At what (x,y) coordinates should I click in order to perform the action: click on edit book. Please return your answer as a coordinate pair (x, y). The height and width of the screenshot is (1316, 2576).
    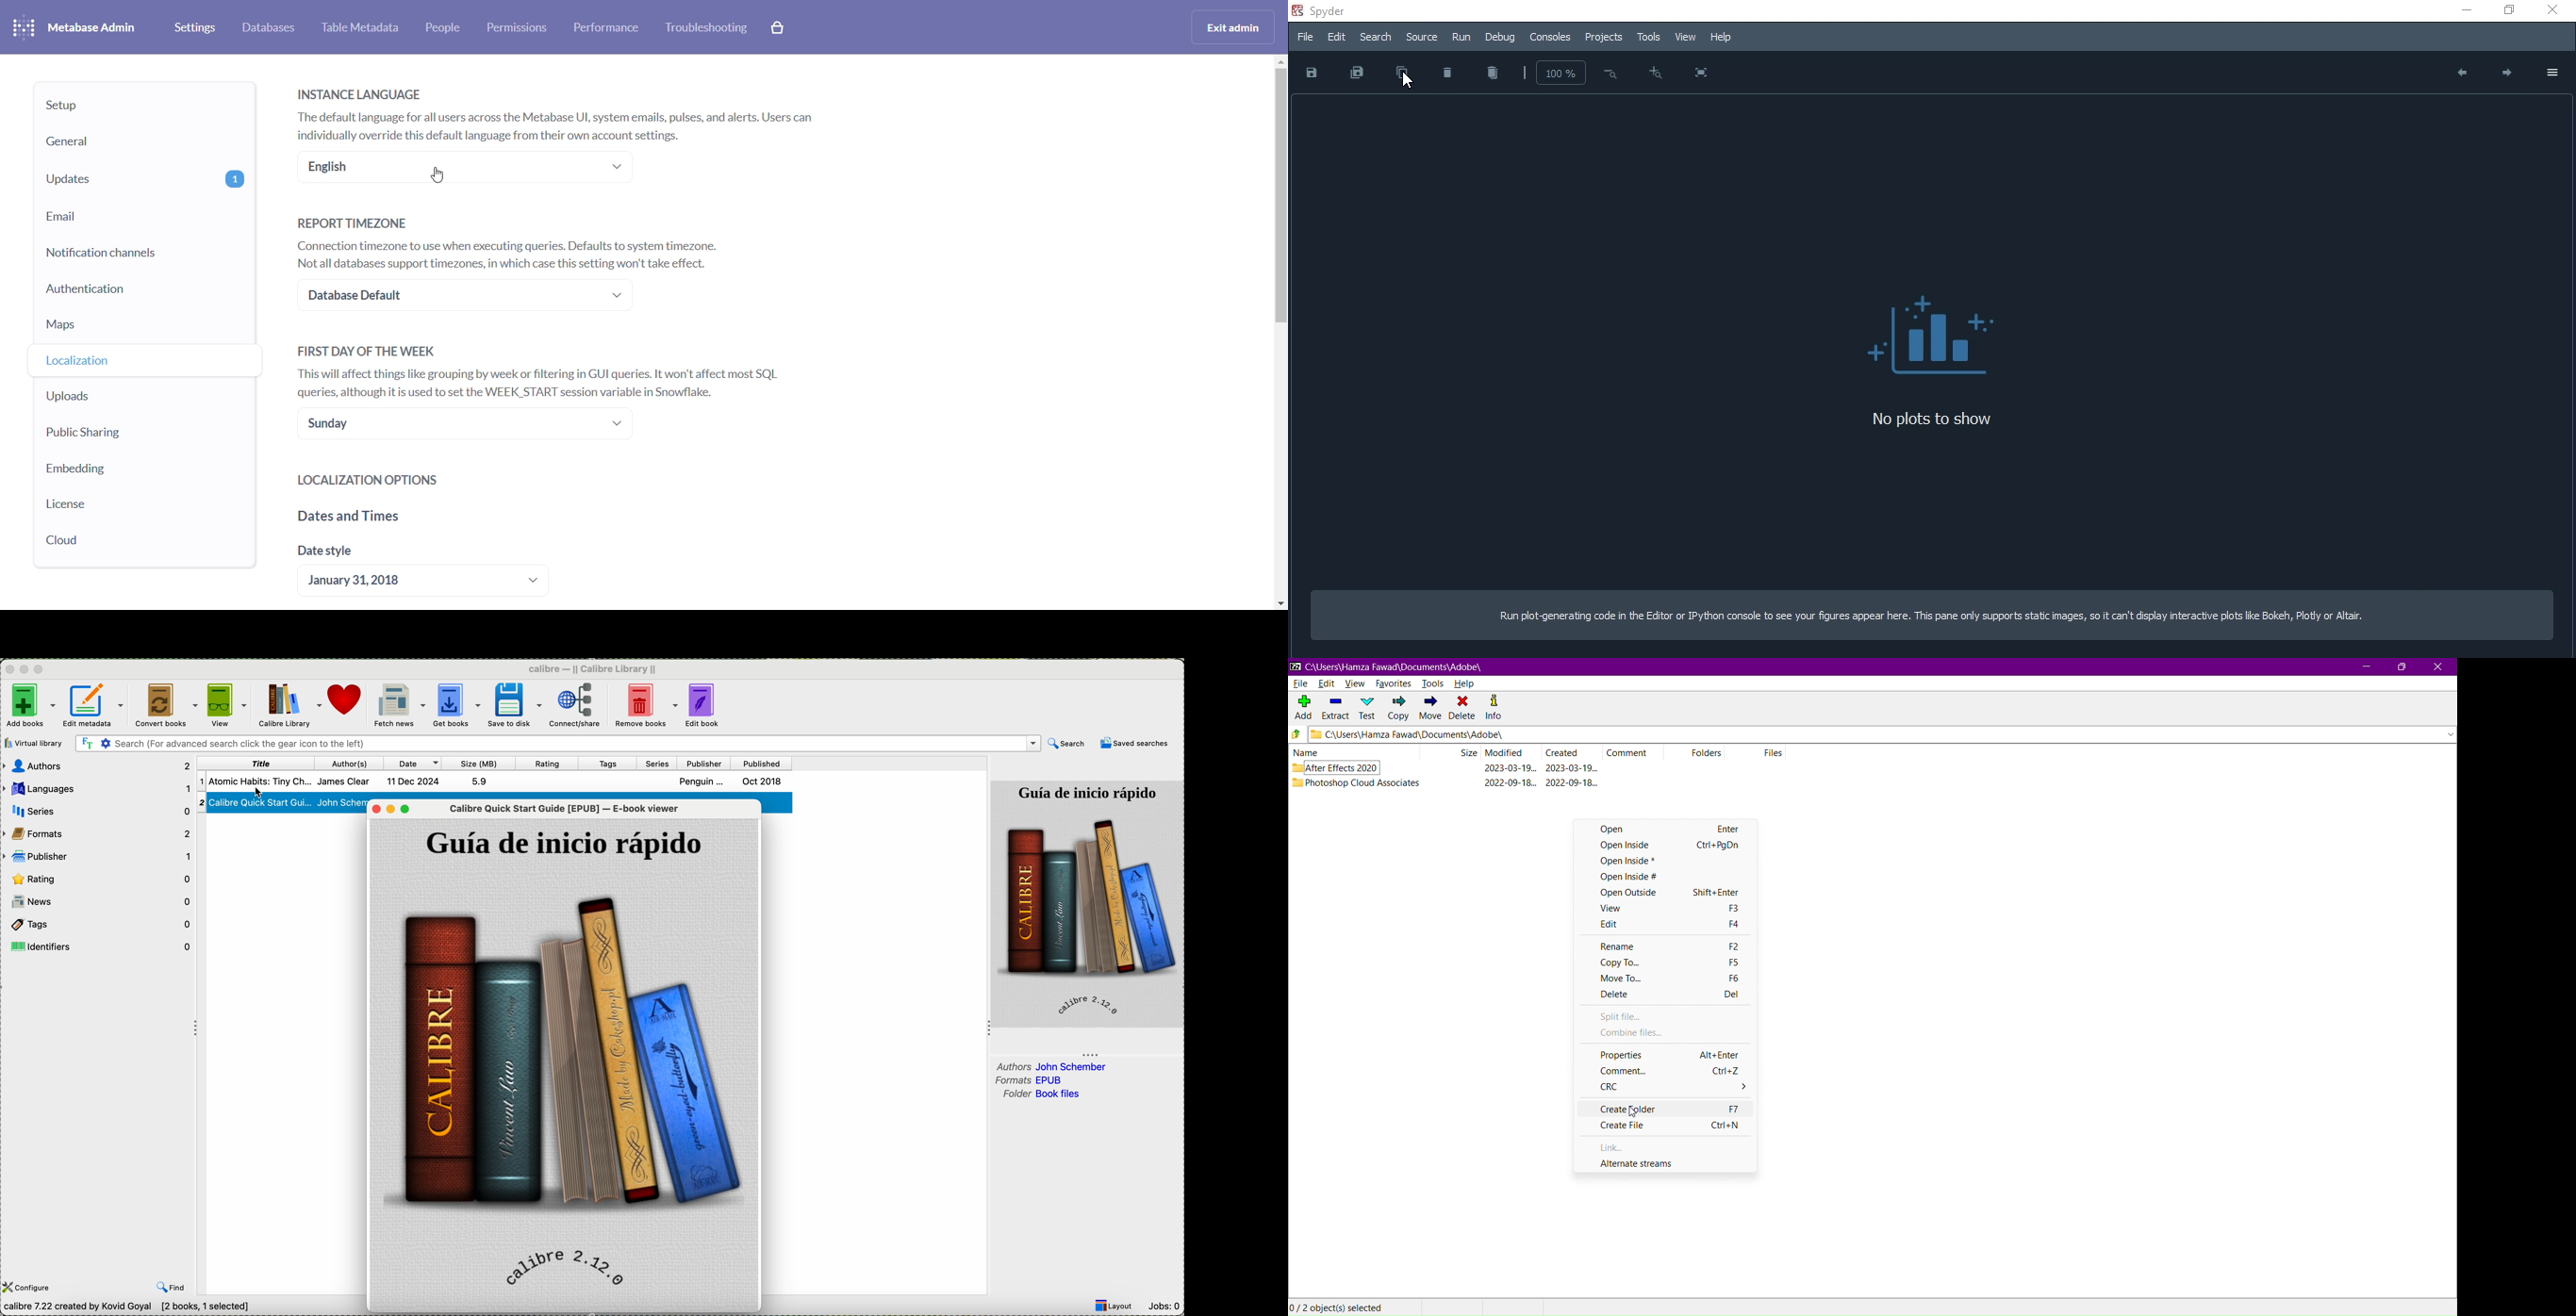
    Looking at the image, I should click on (704, 706).